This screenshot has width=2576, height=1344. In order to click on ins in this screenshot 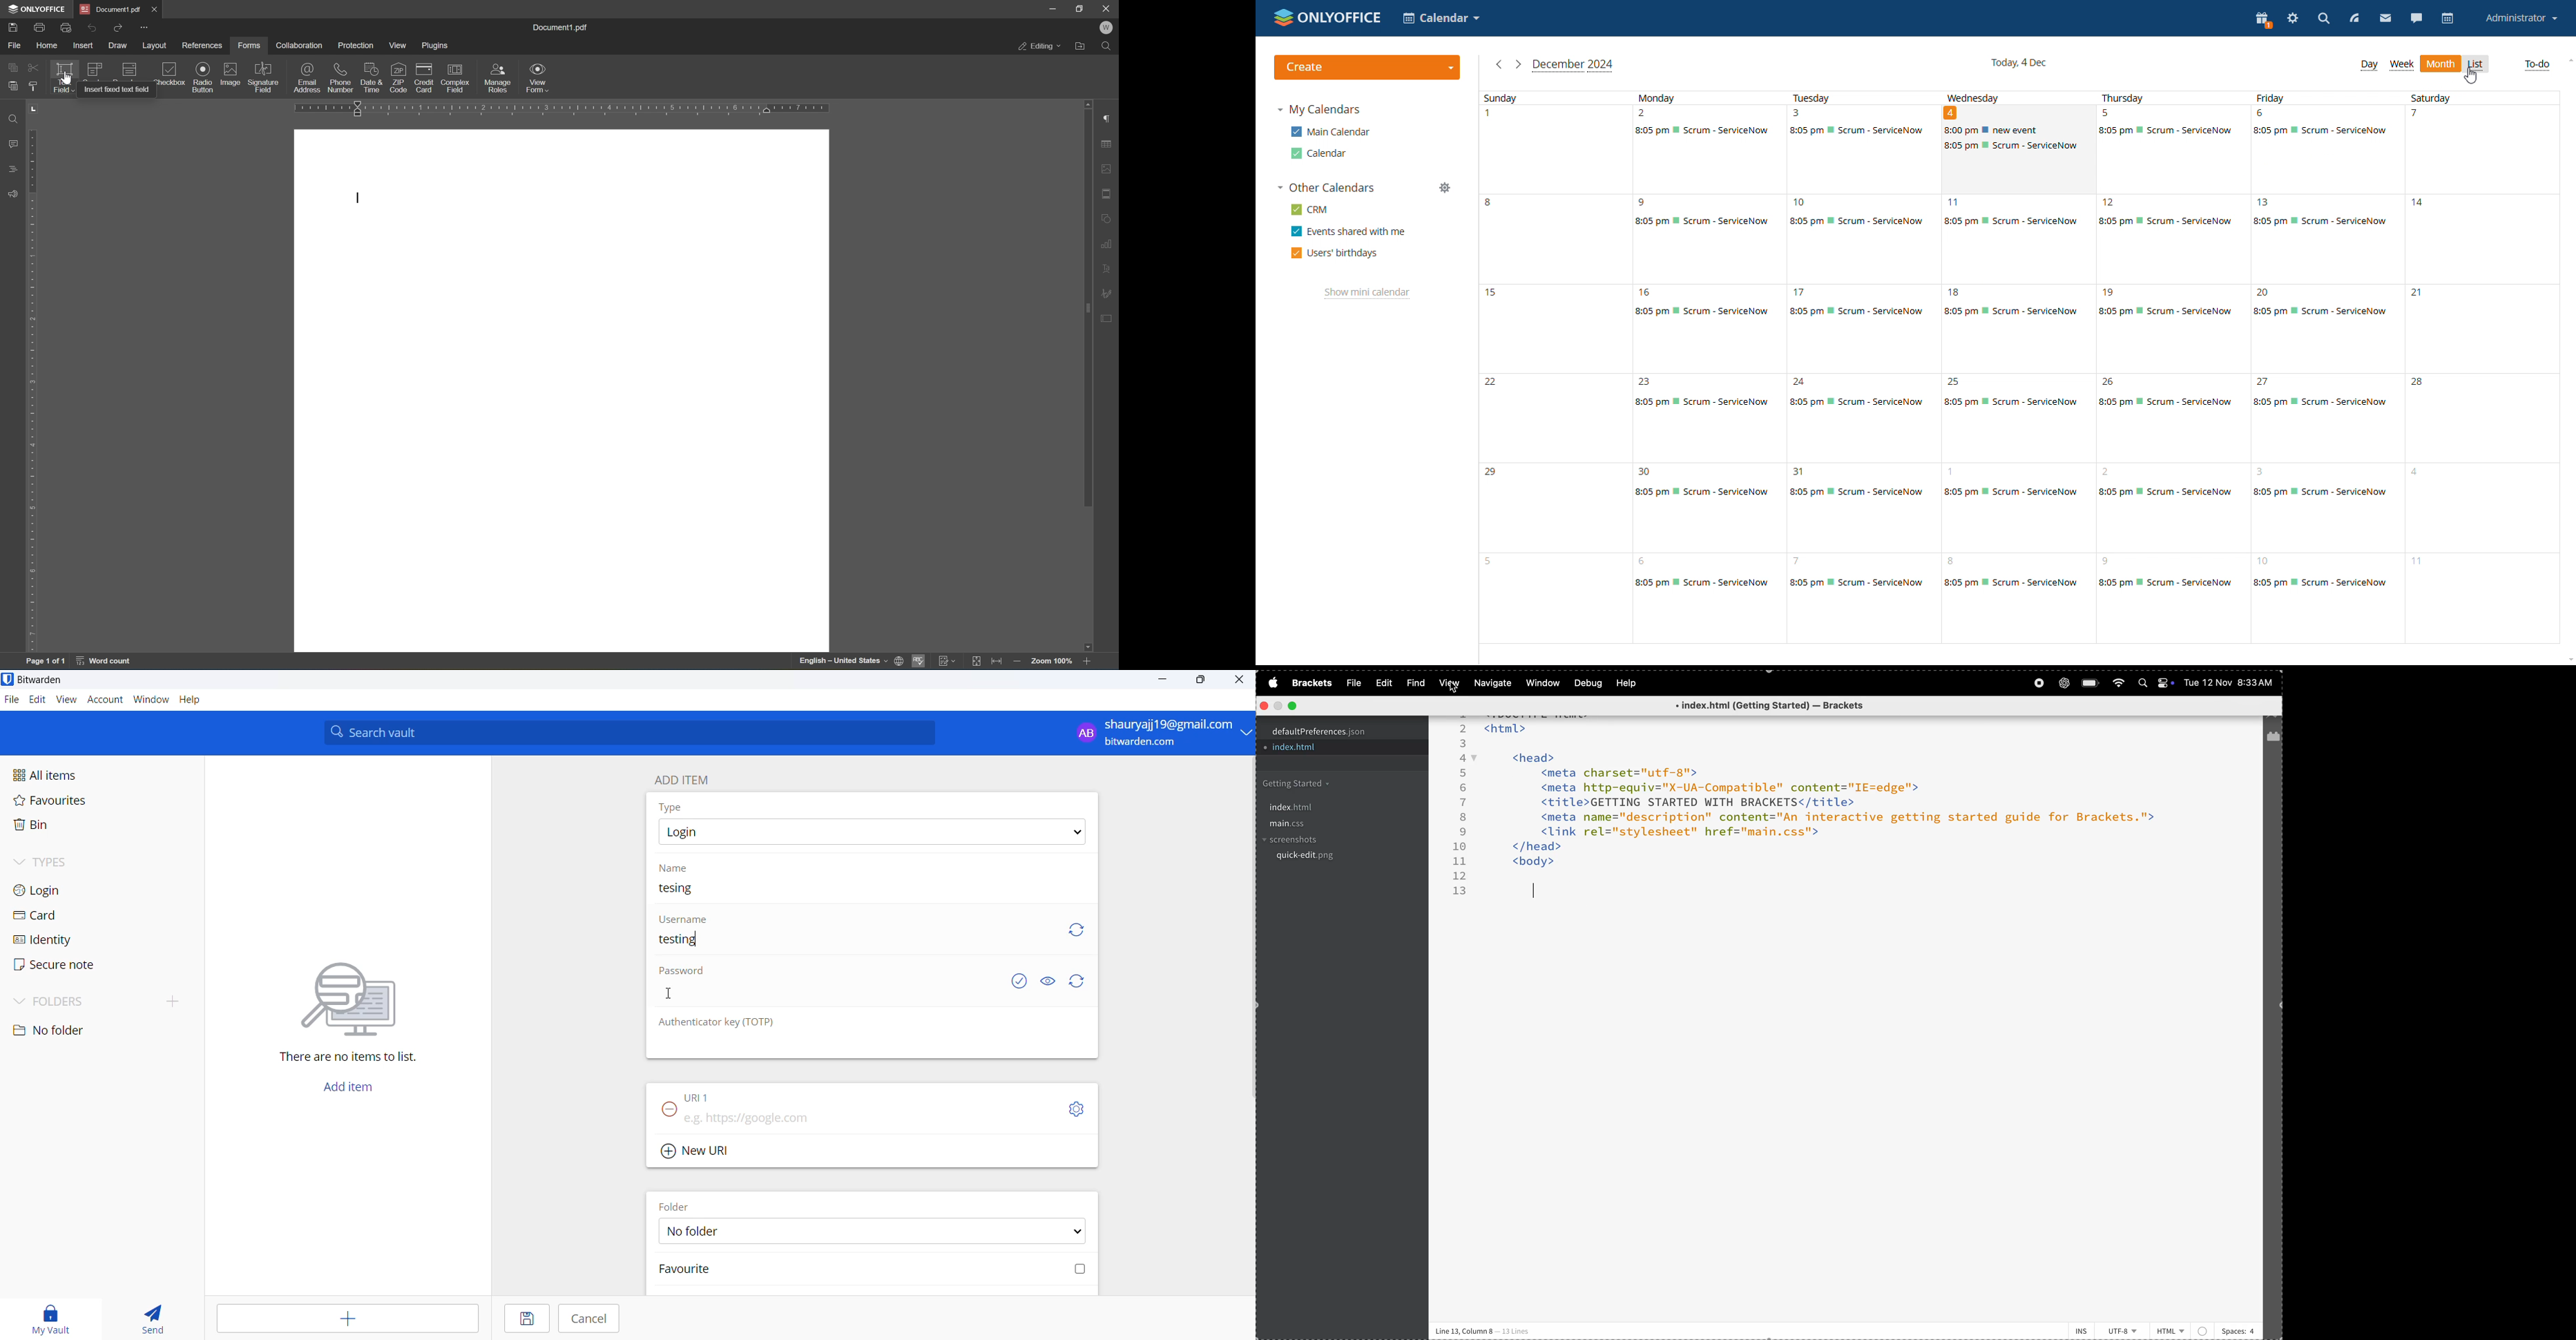, I will do `click(2077, 1329)`.